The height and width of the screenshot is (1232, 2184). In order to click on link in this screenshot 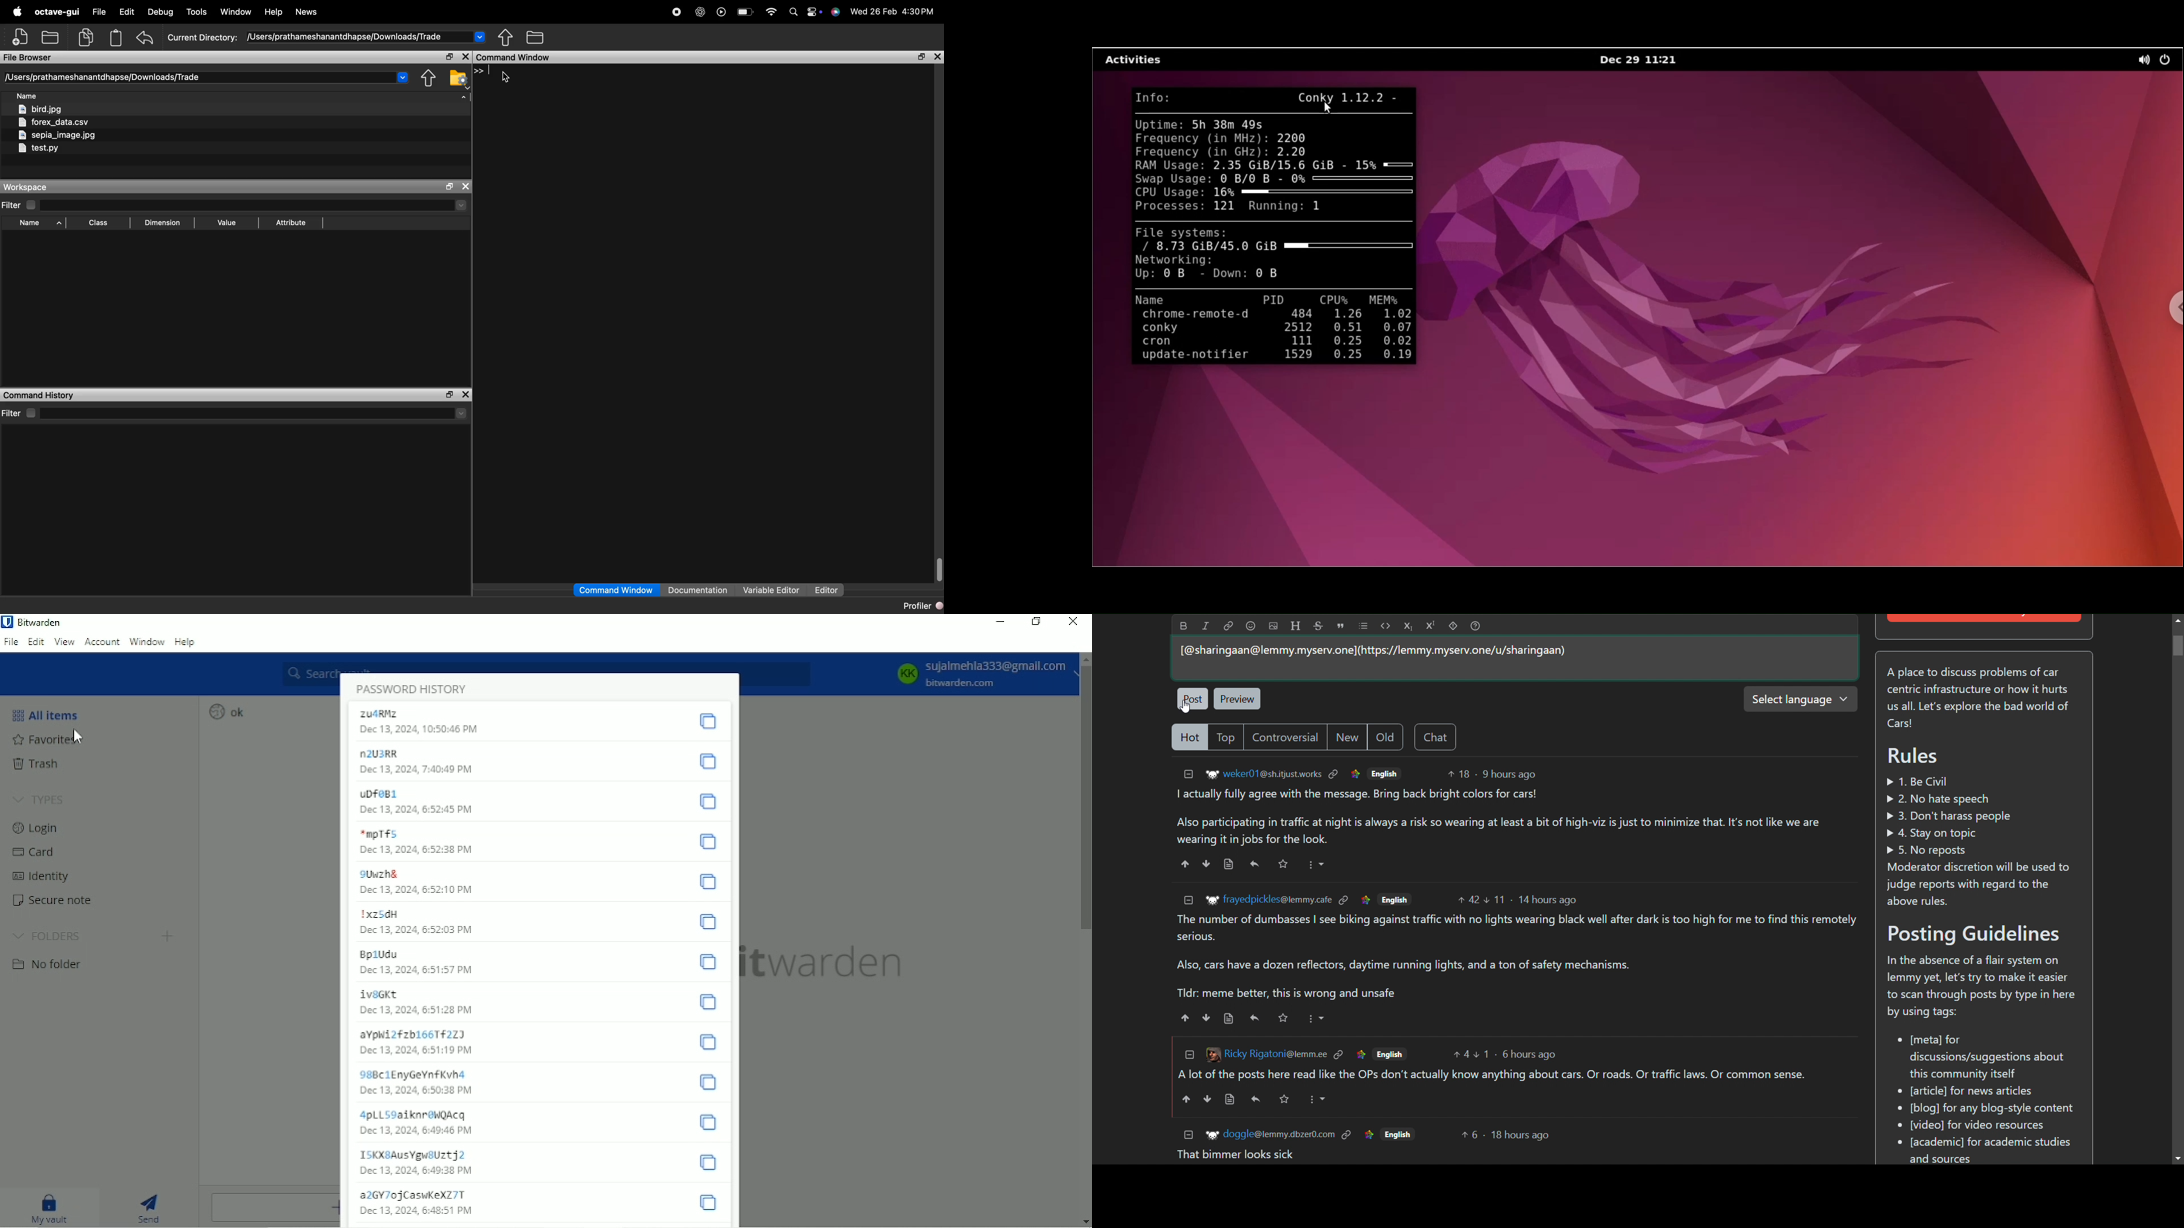, I will do `click(1365, 900)`.